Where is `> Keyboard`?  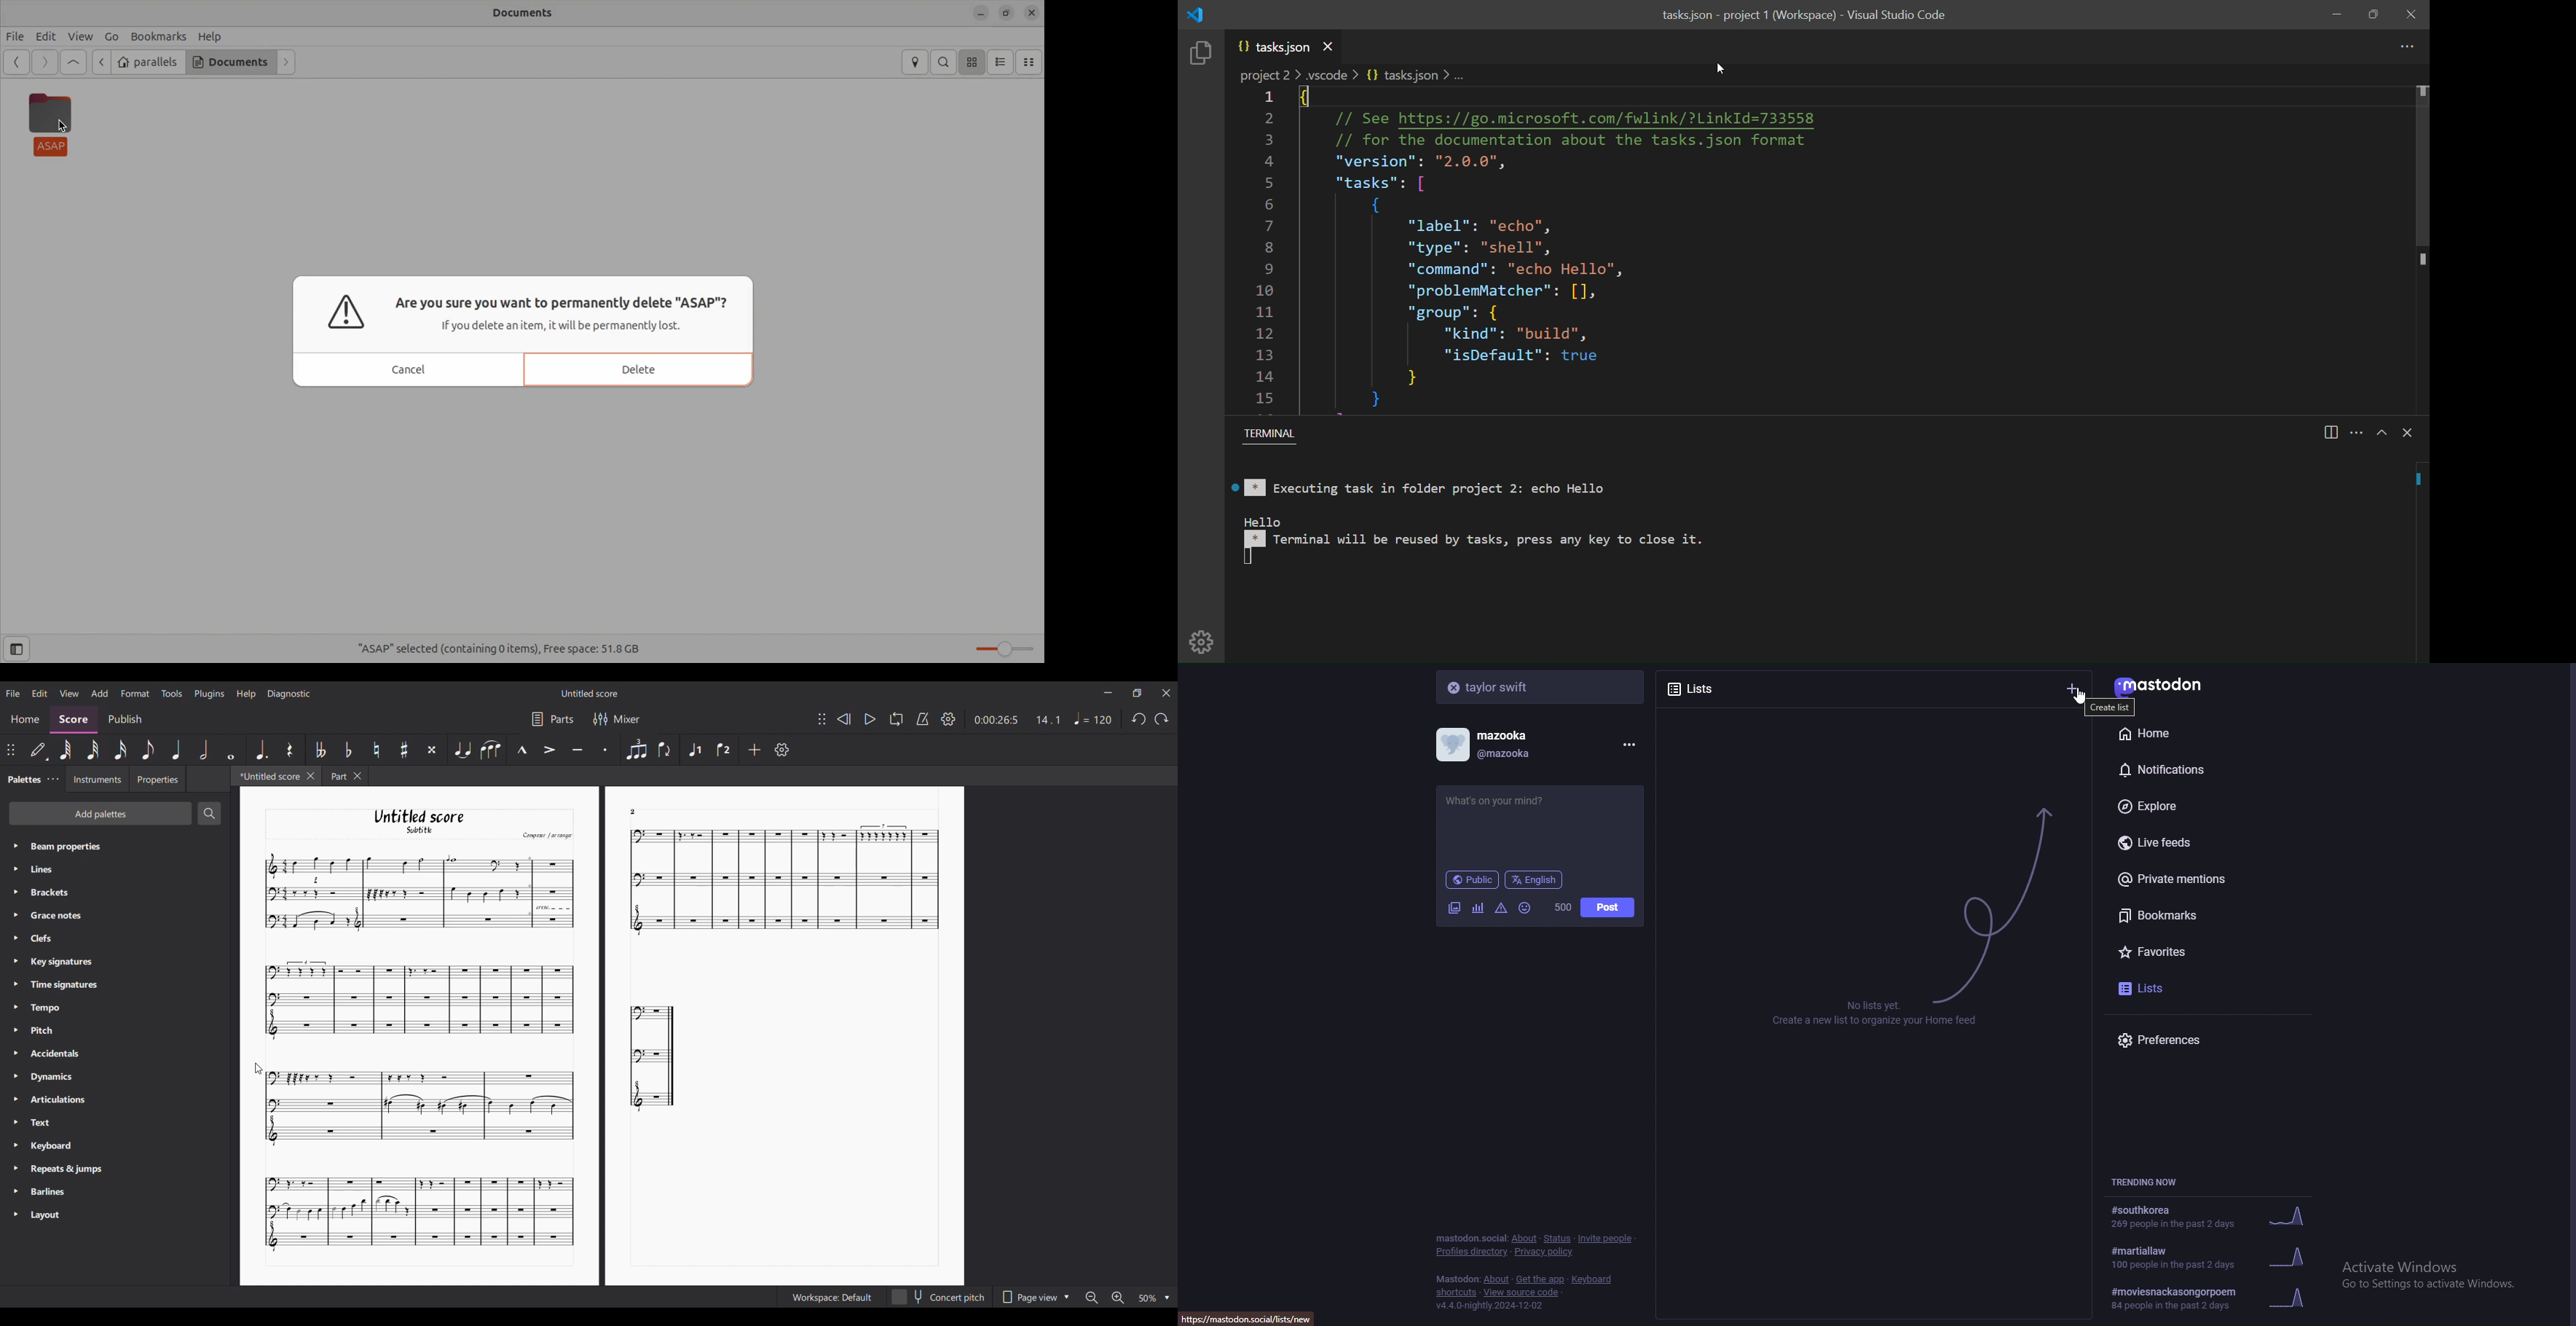
> Keyboard is located at coordinates (47, 1147).